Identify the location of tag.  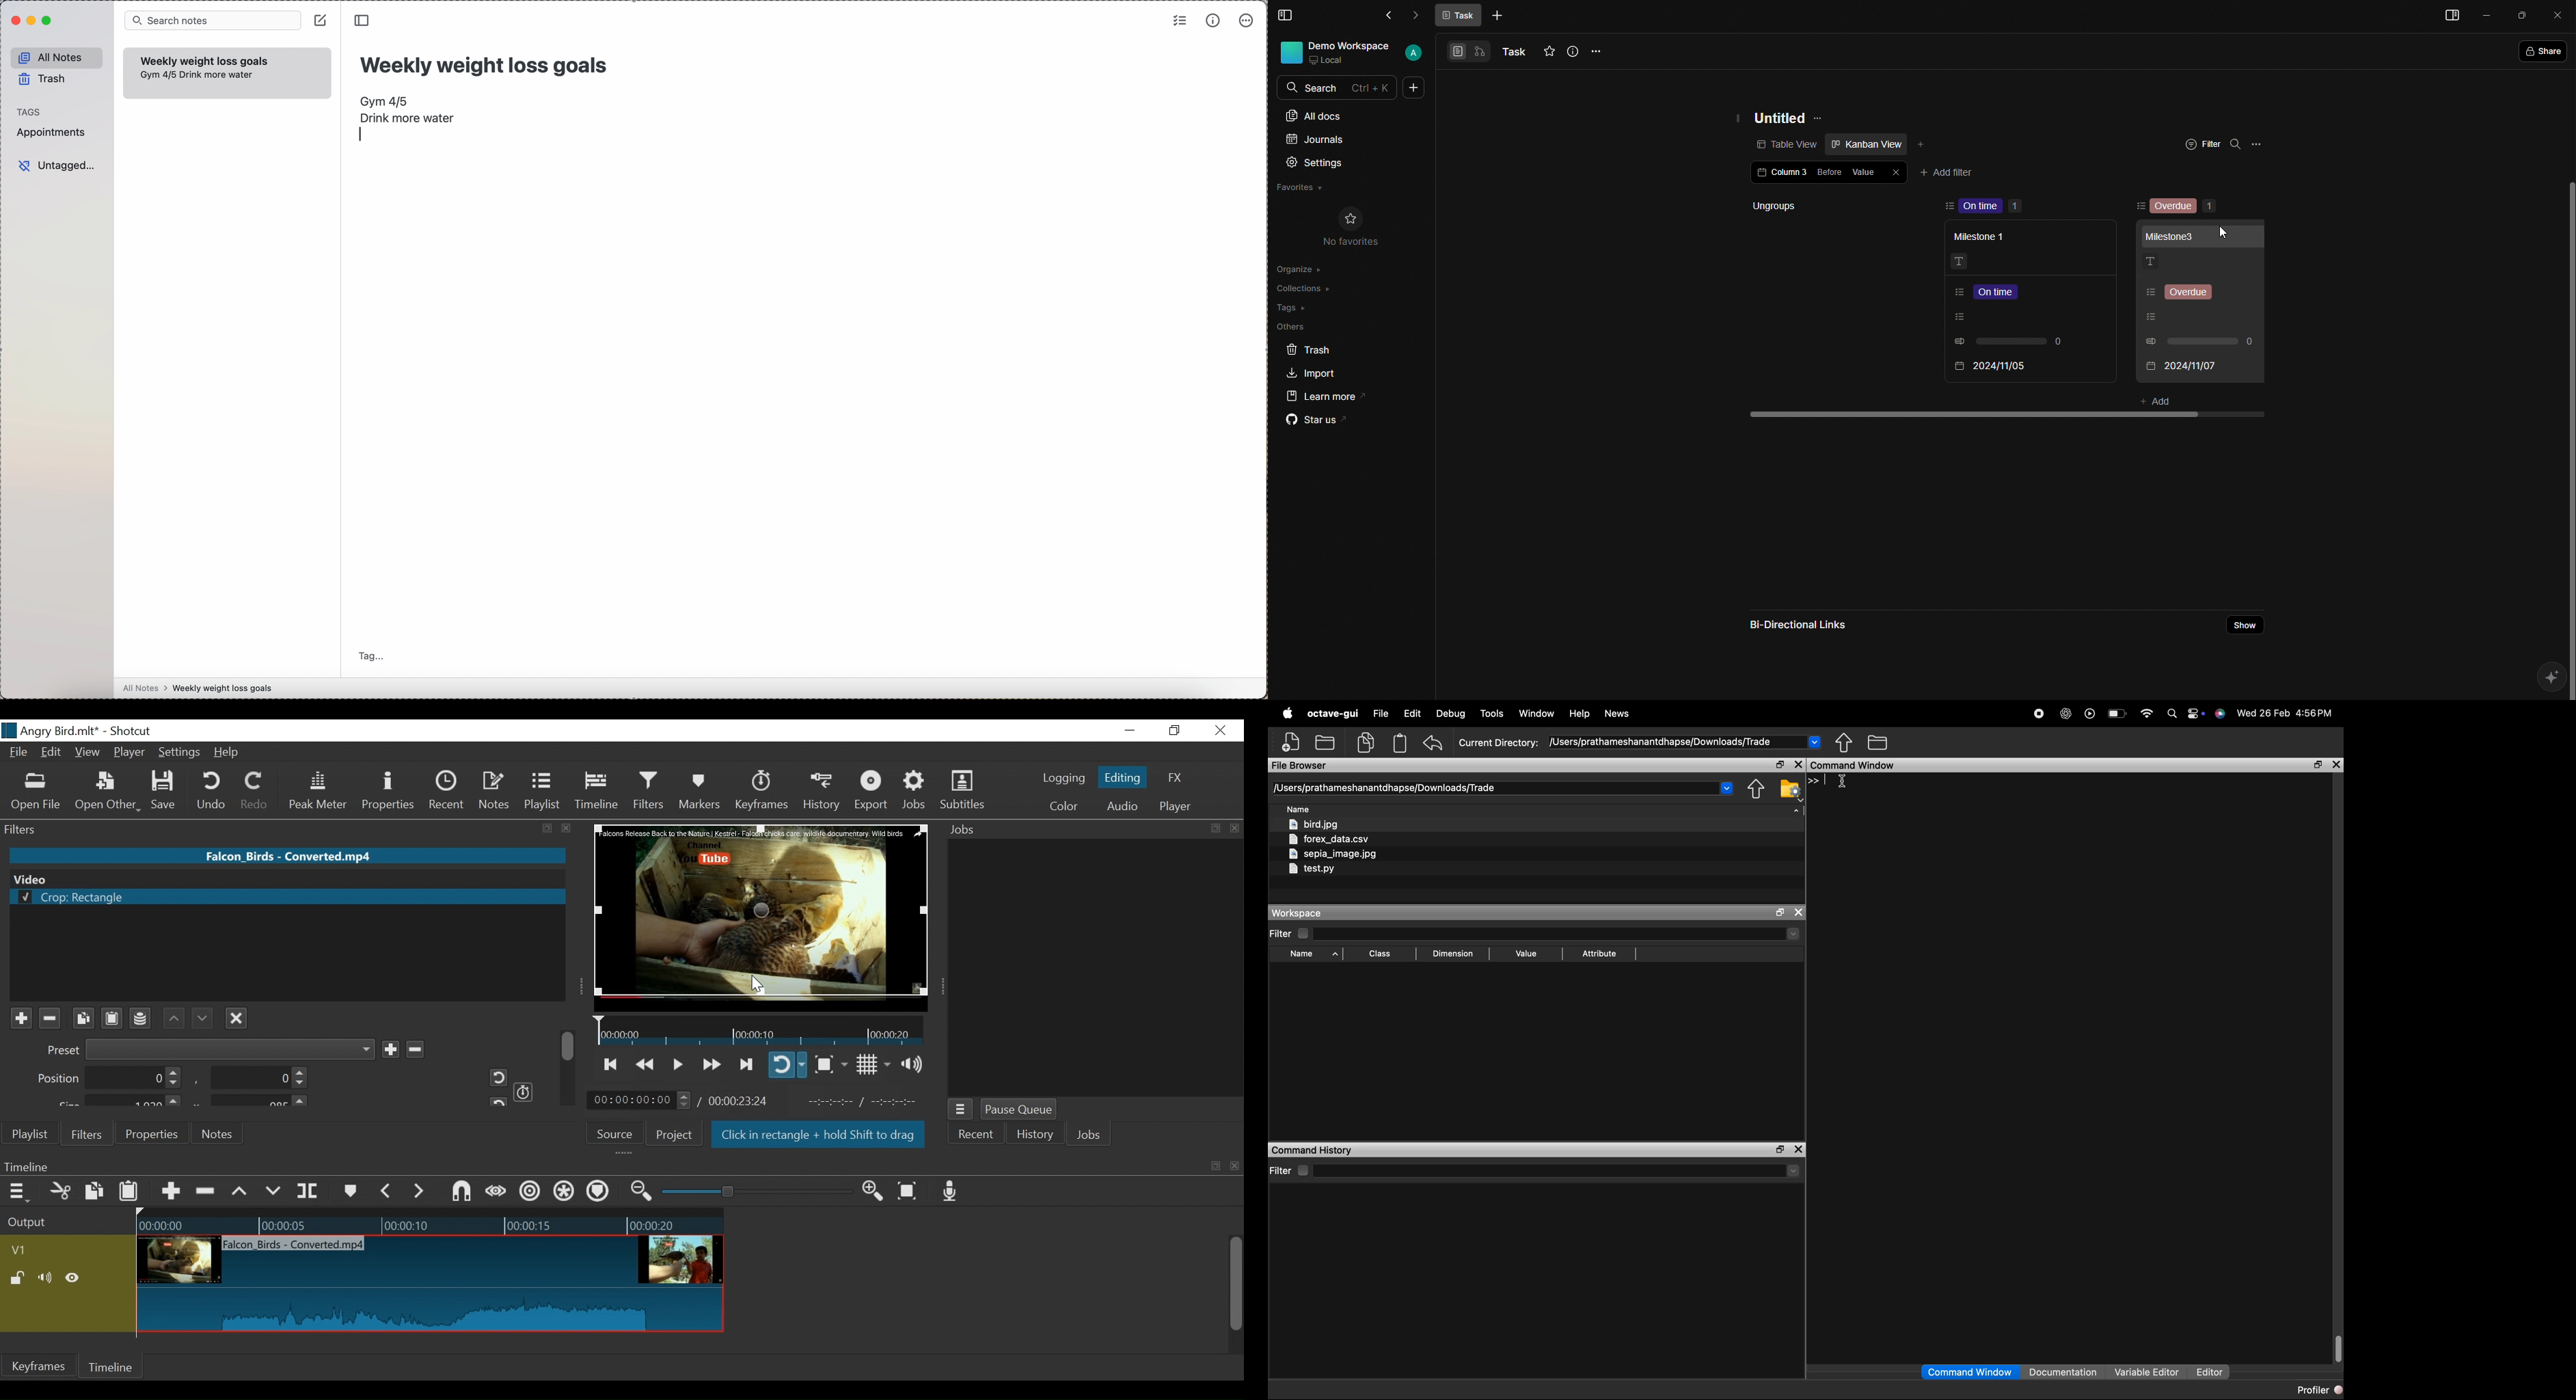
(375, 655).